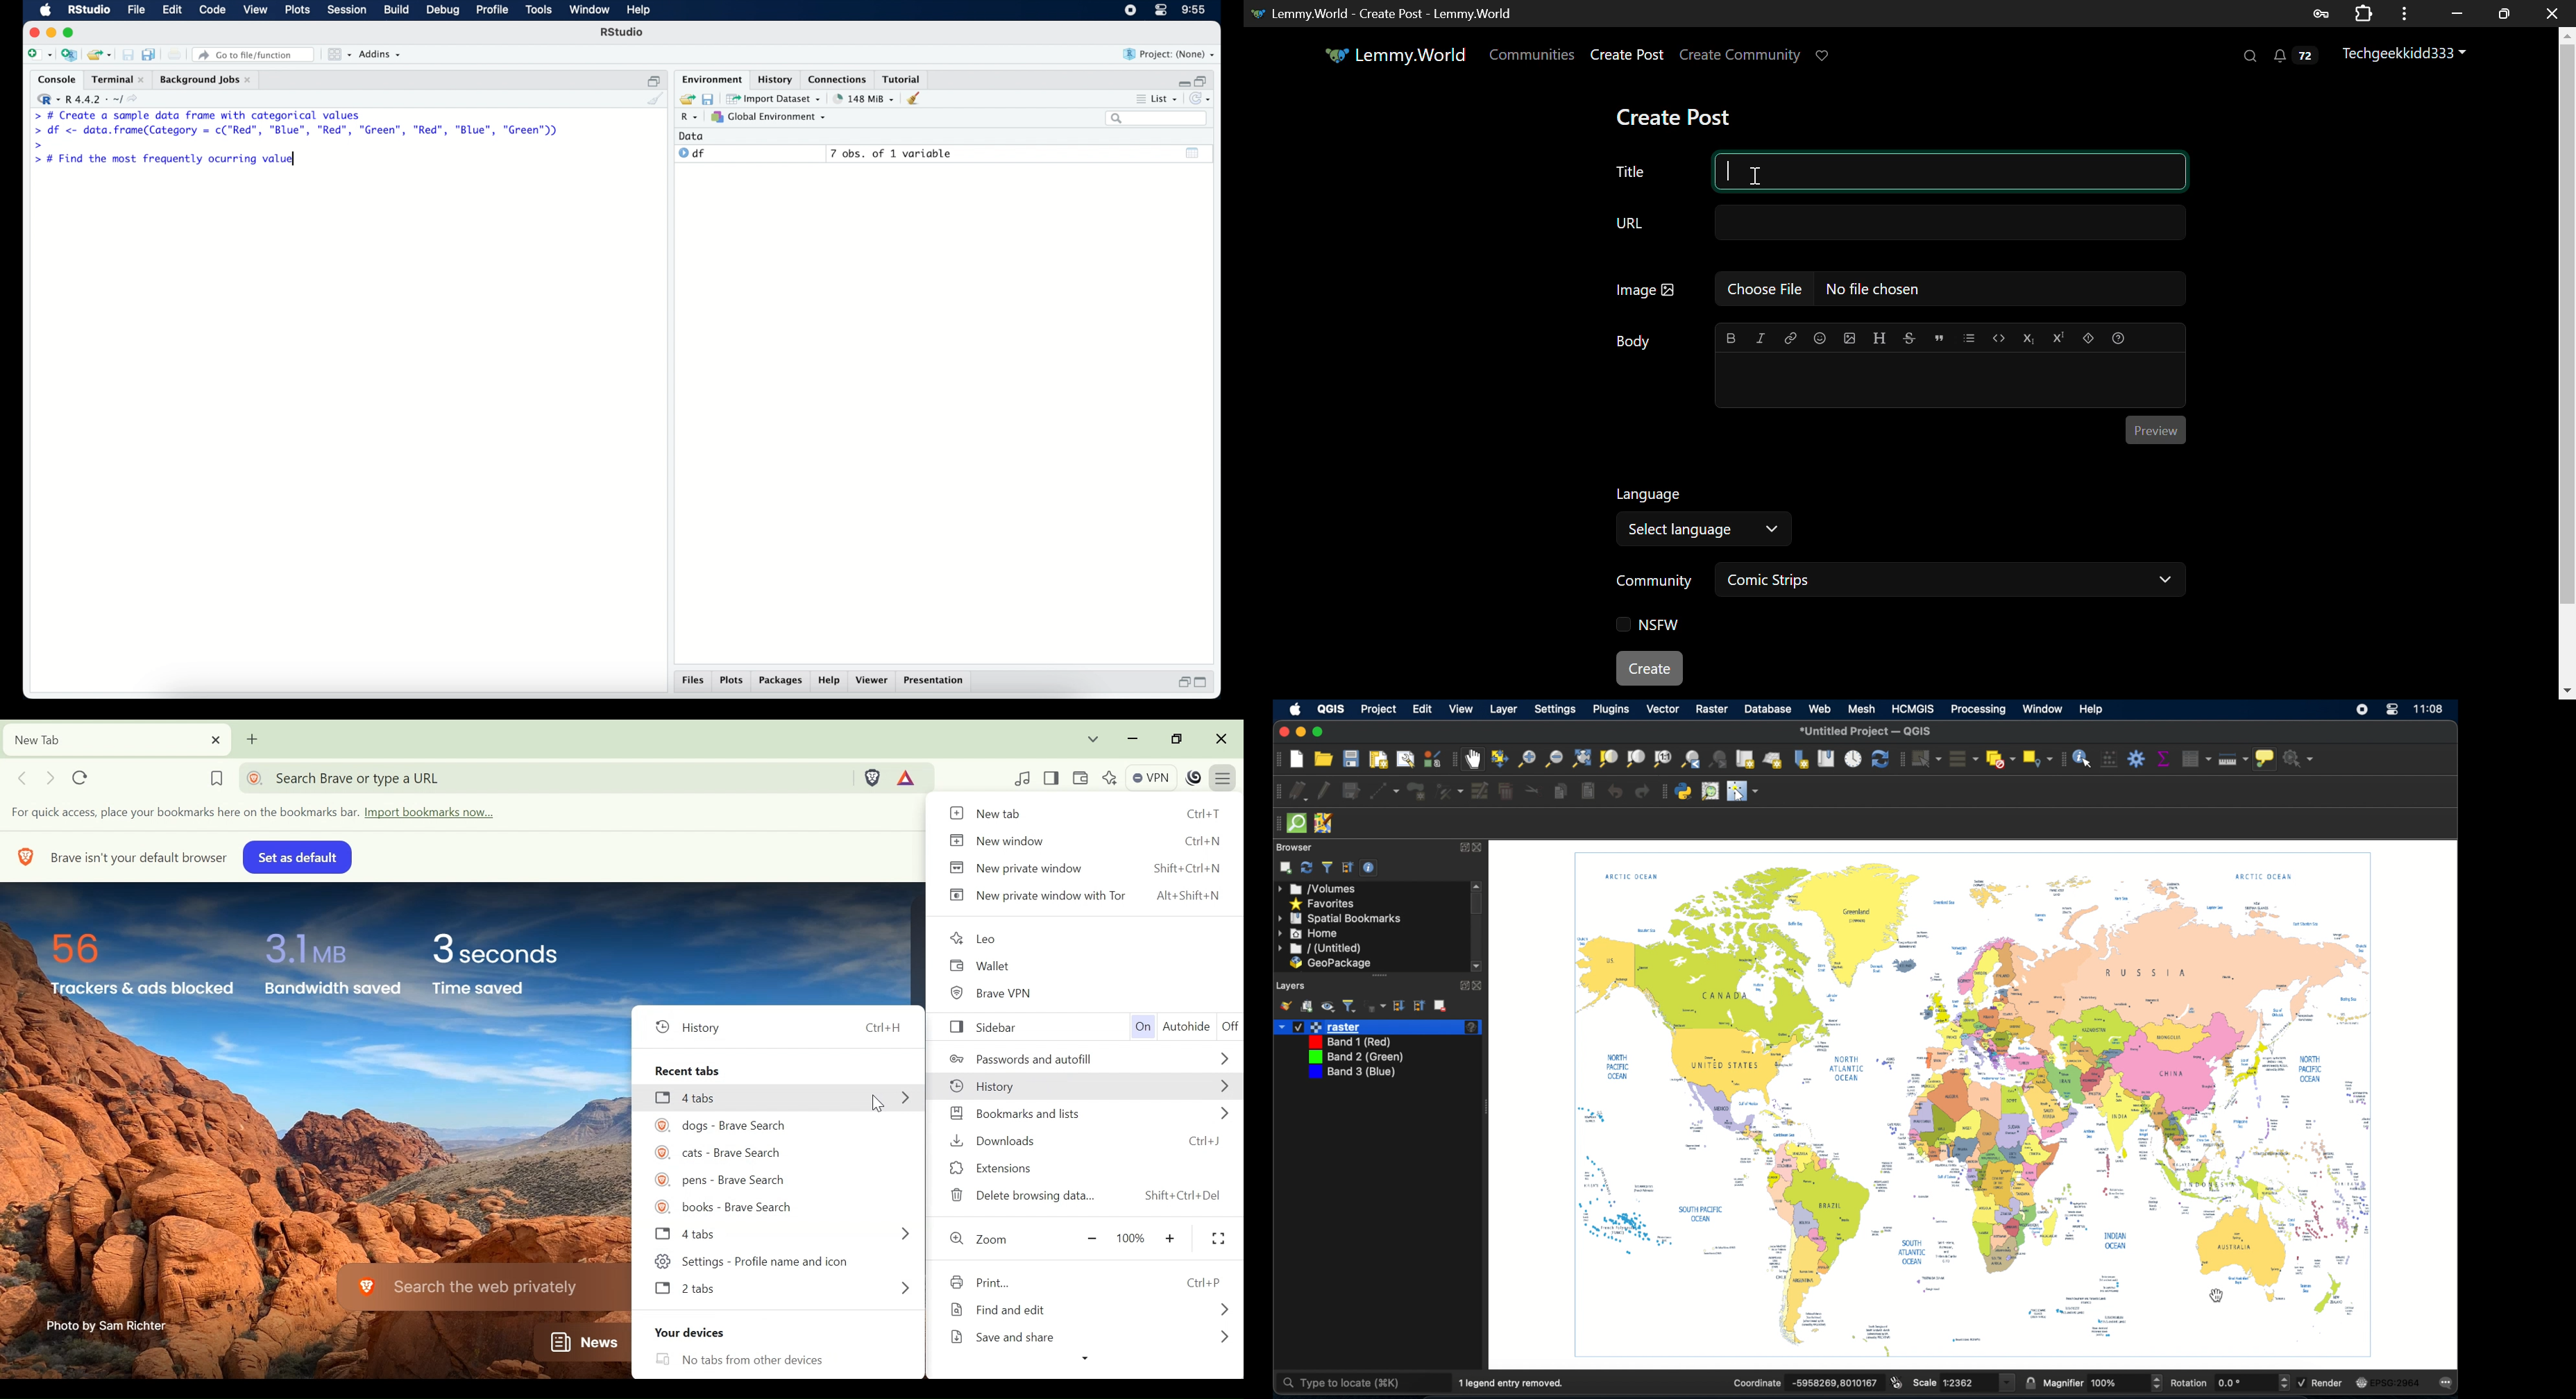 Image resolution: width=2576 pixels, height=1400 pixels. Describe the element at coordinates (32, 115) in the screenshot. I see `command prompt` at that location.